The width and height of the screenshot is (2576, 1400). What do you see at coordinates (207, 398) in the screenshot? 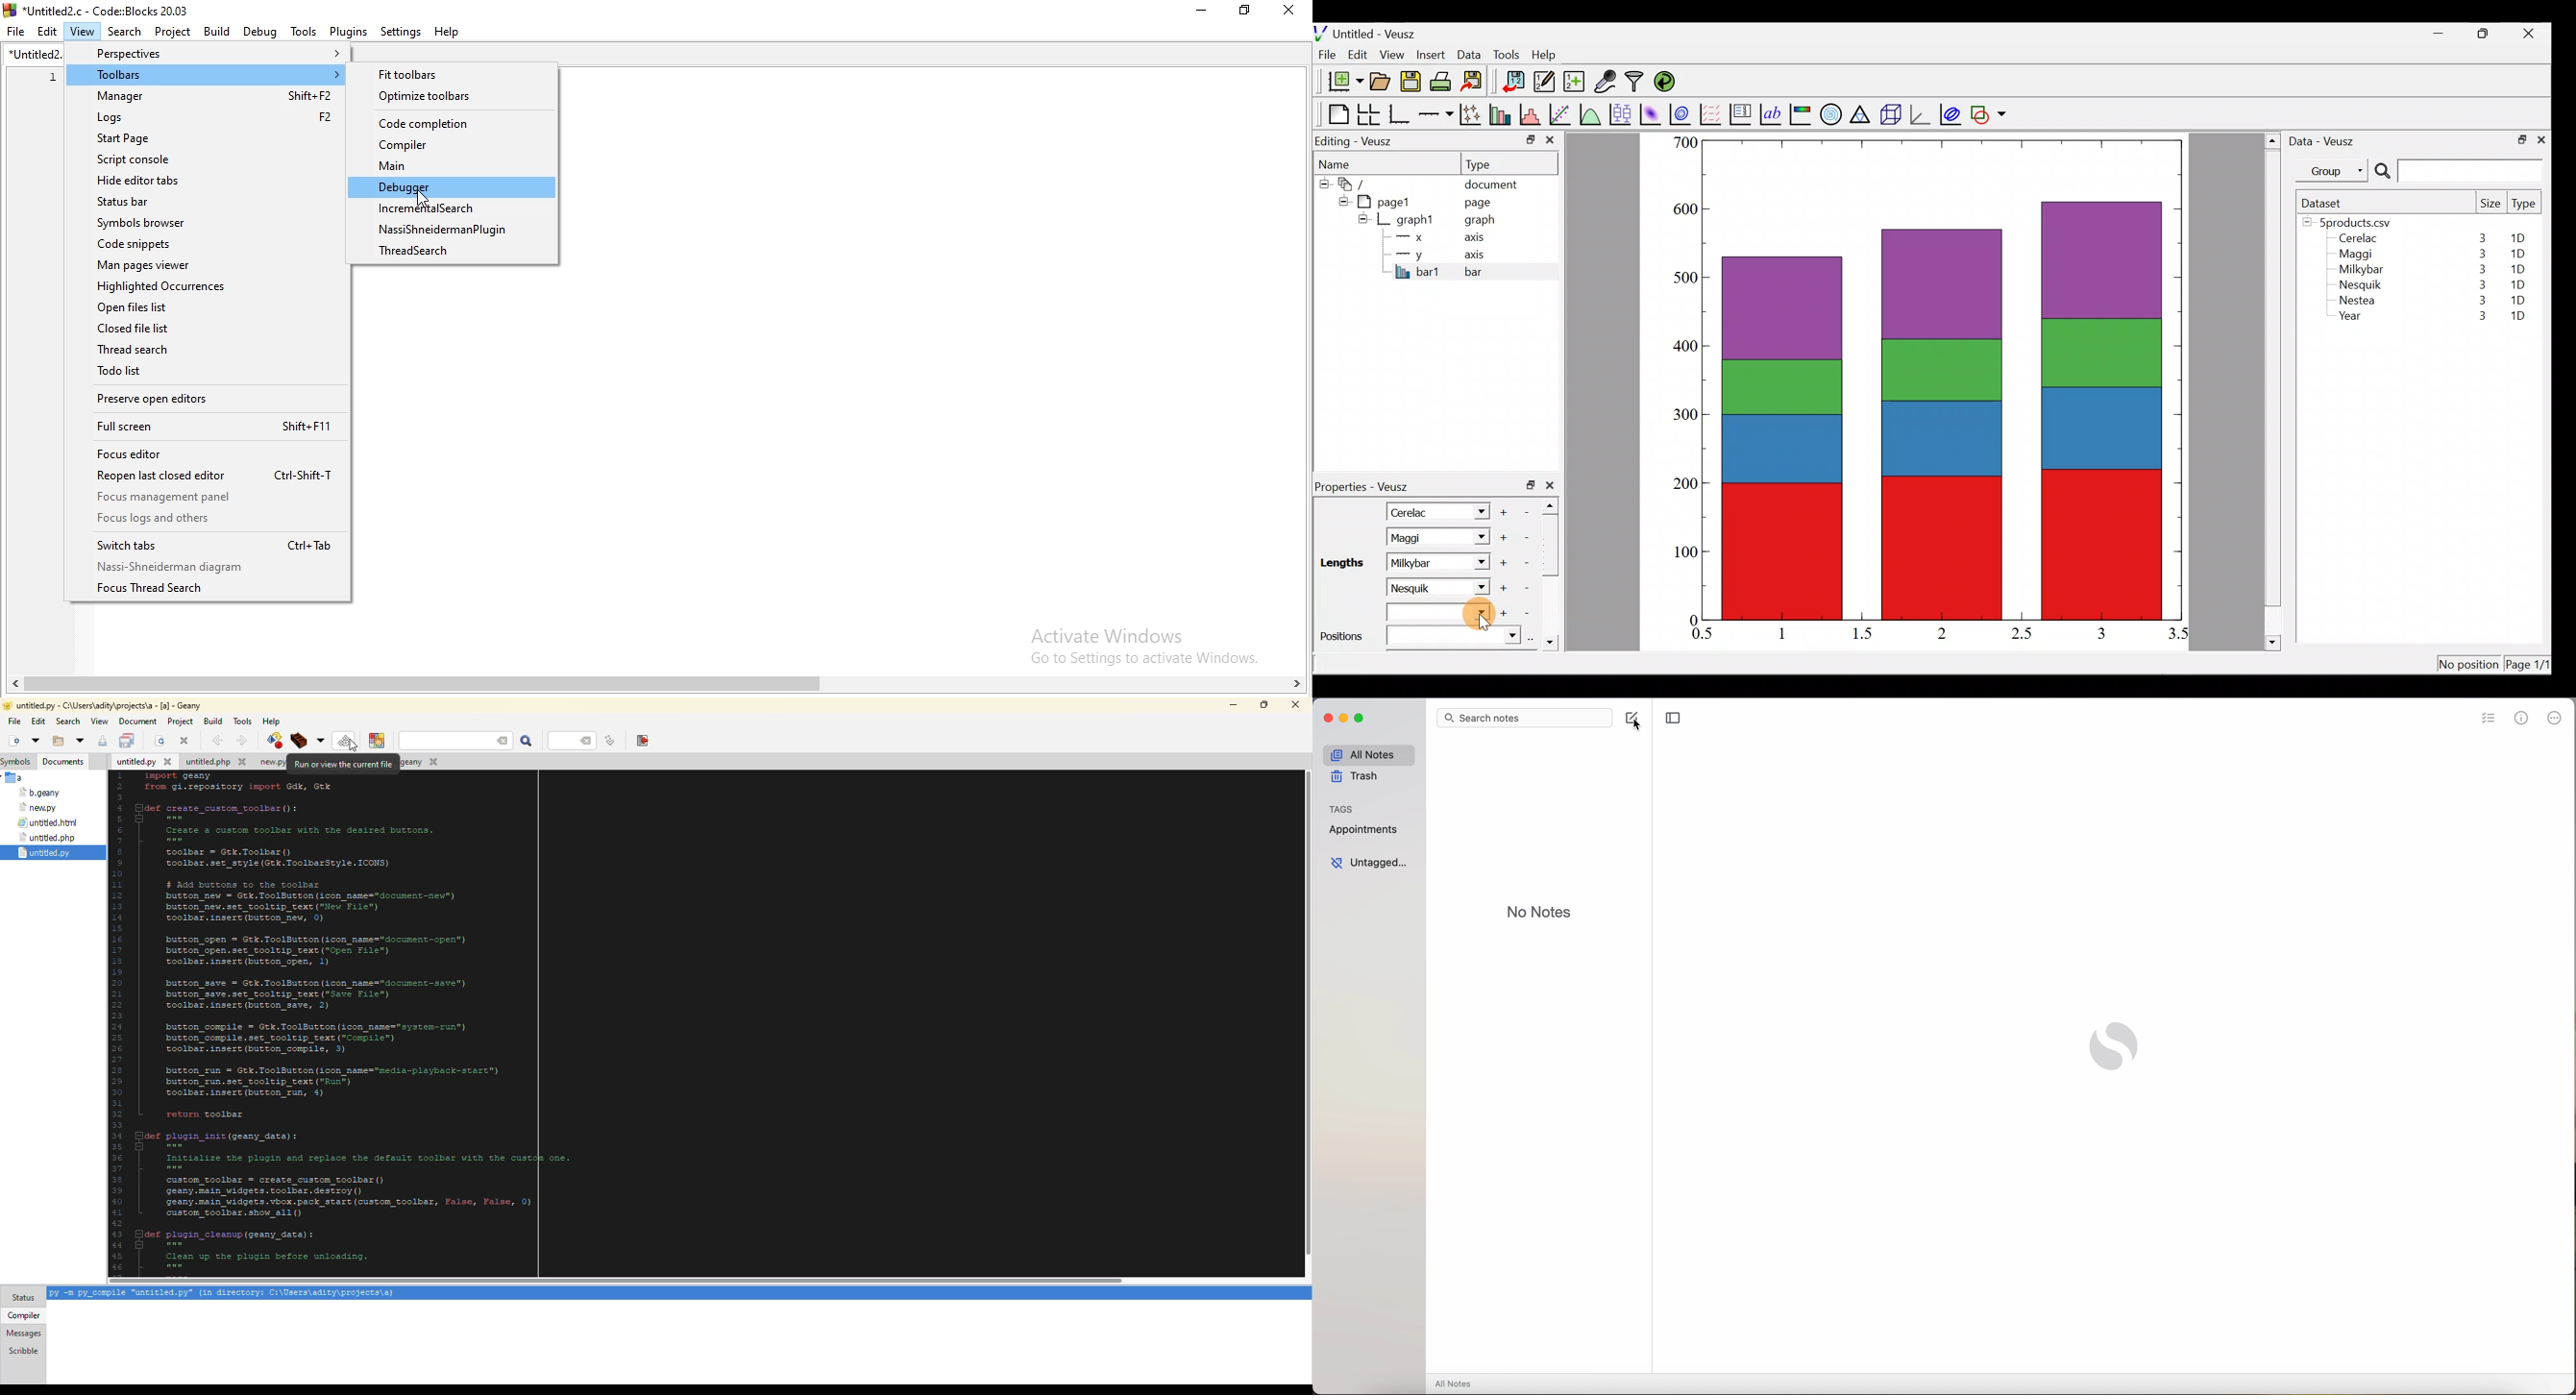
I see `Preserve open editors` at bounding box center [207, 398].